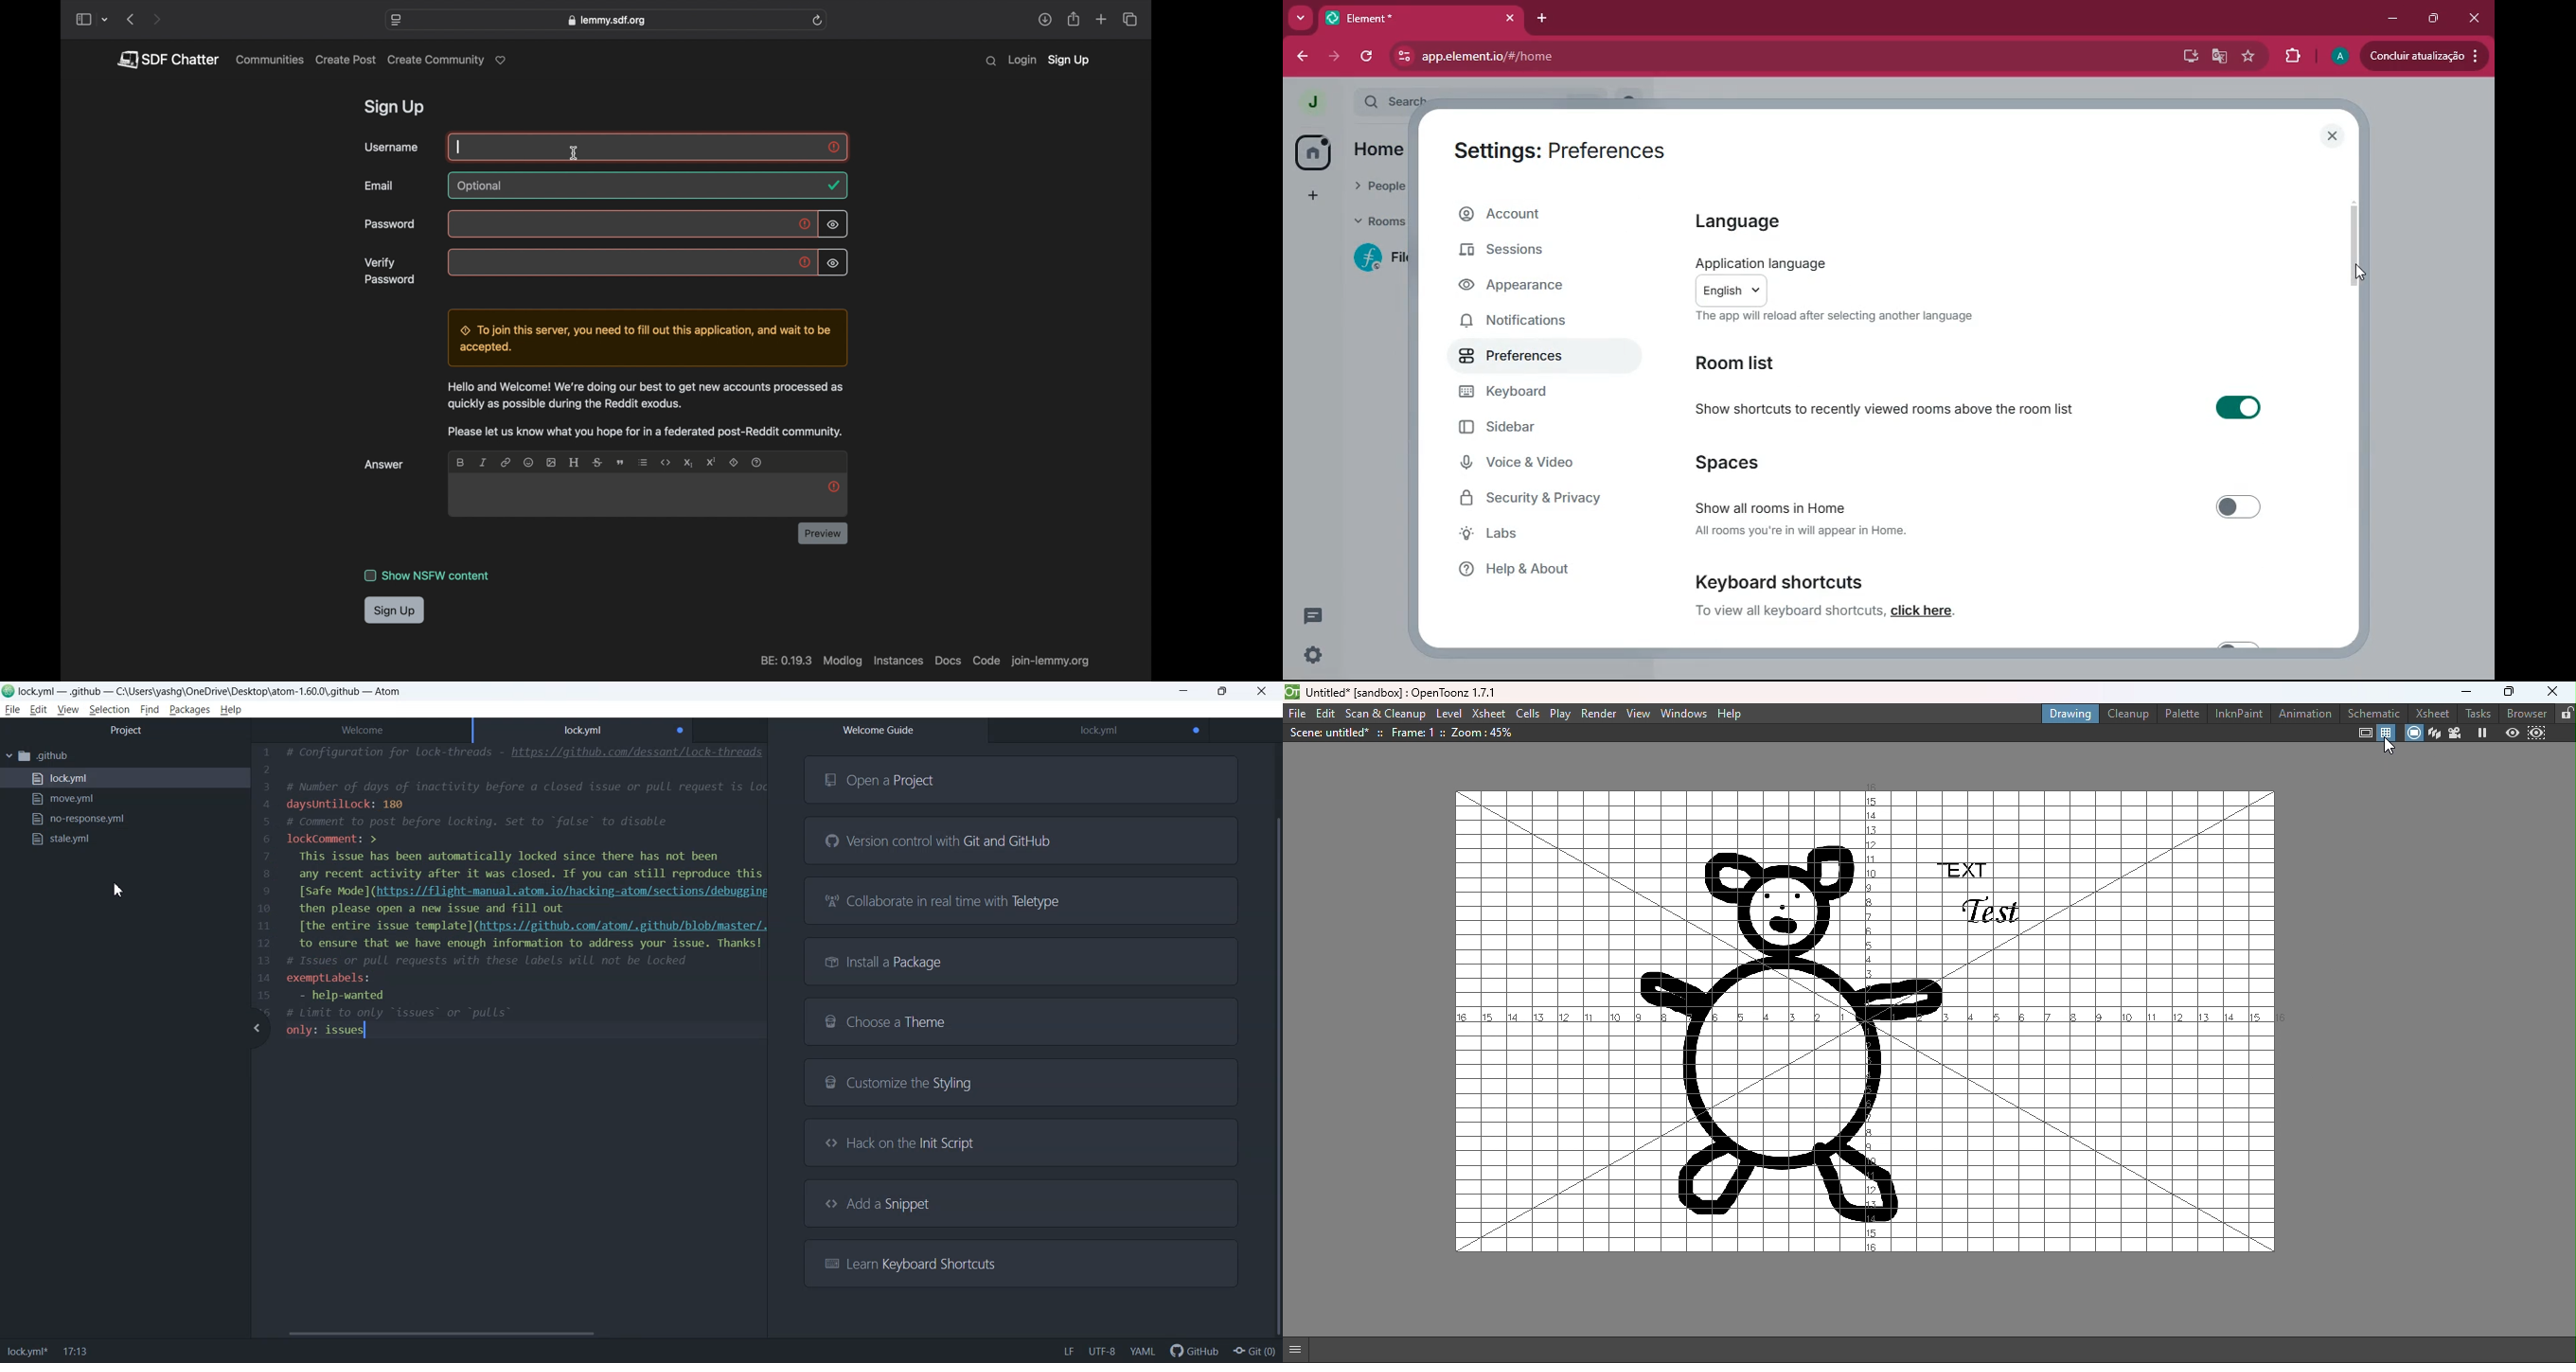  What do you see at coordinates (1528, 322) in the screenshot?
I see `notifications` at bounding box center [1528, 322].